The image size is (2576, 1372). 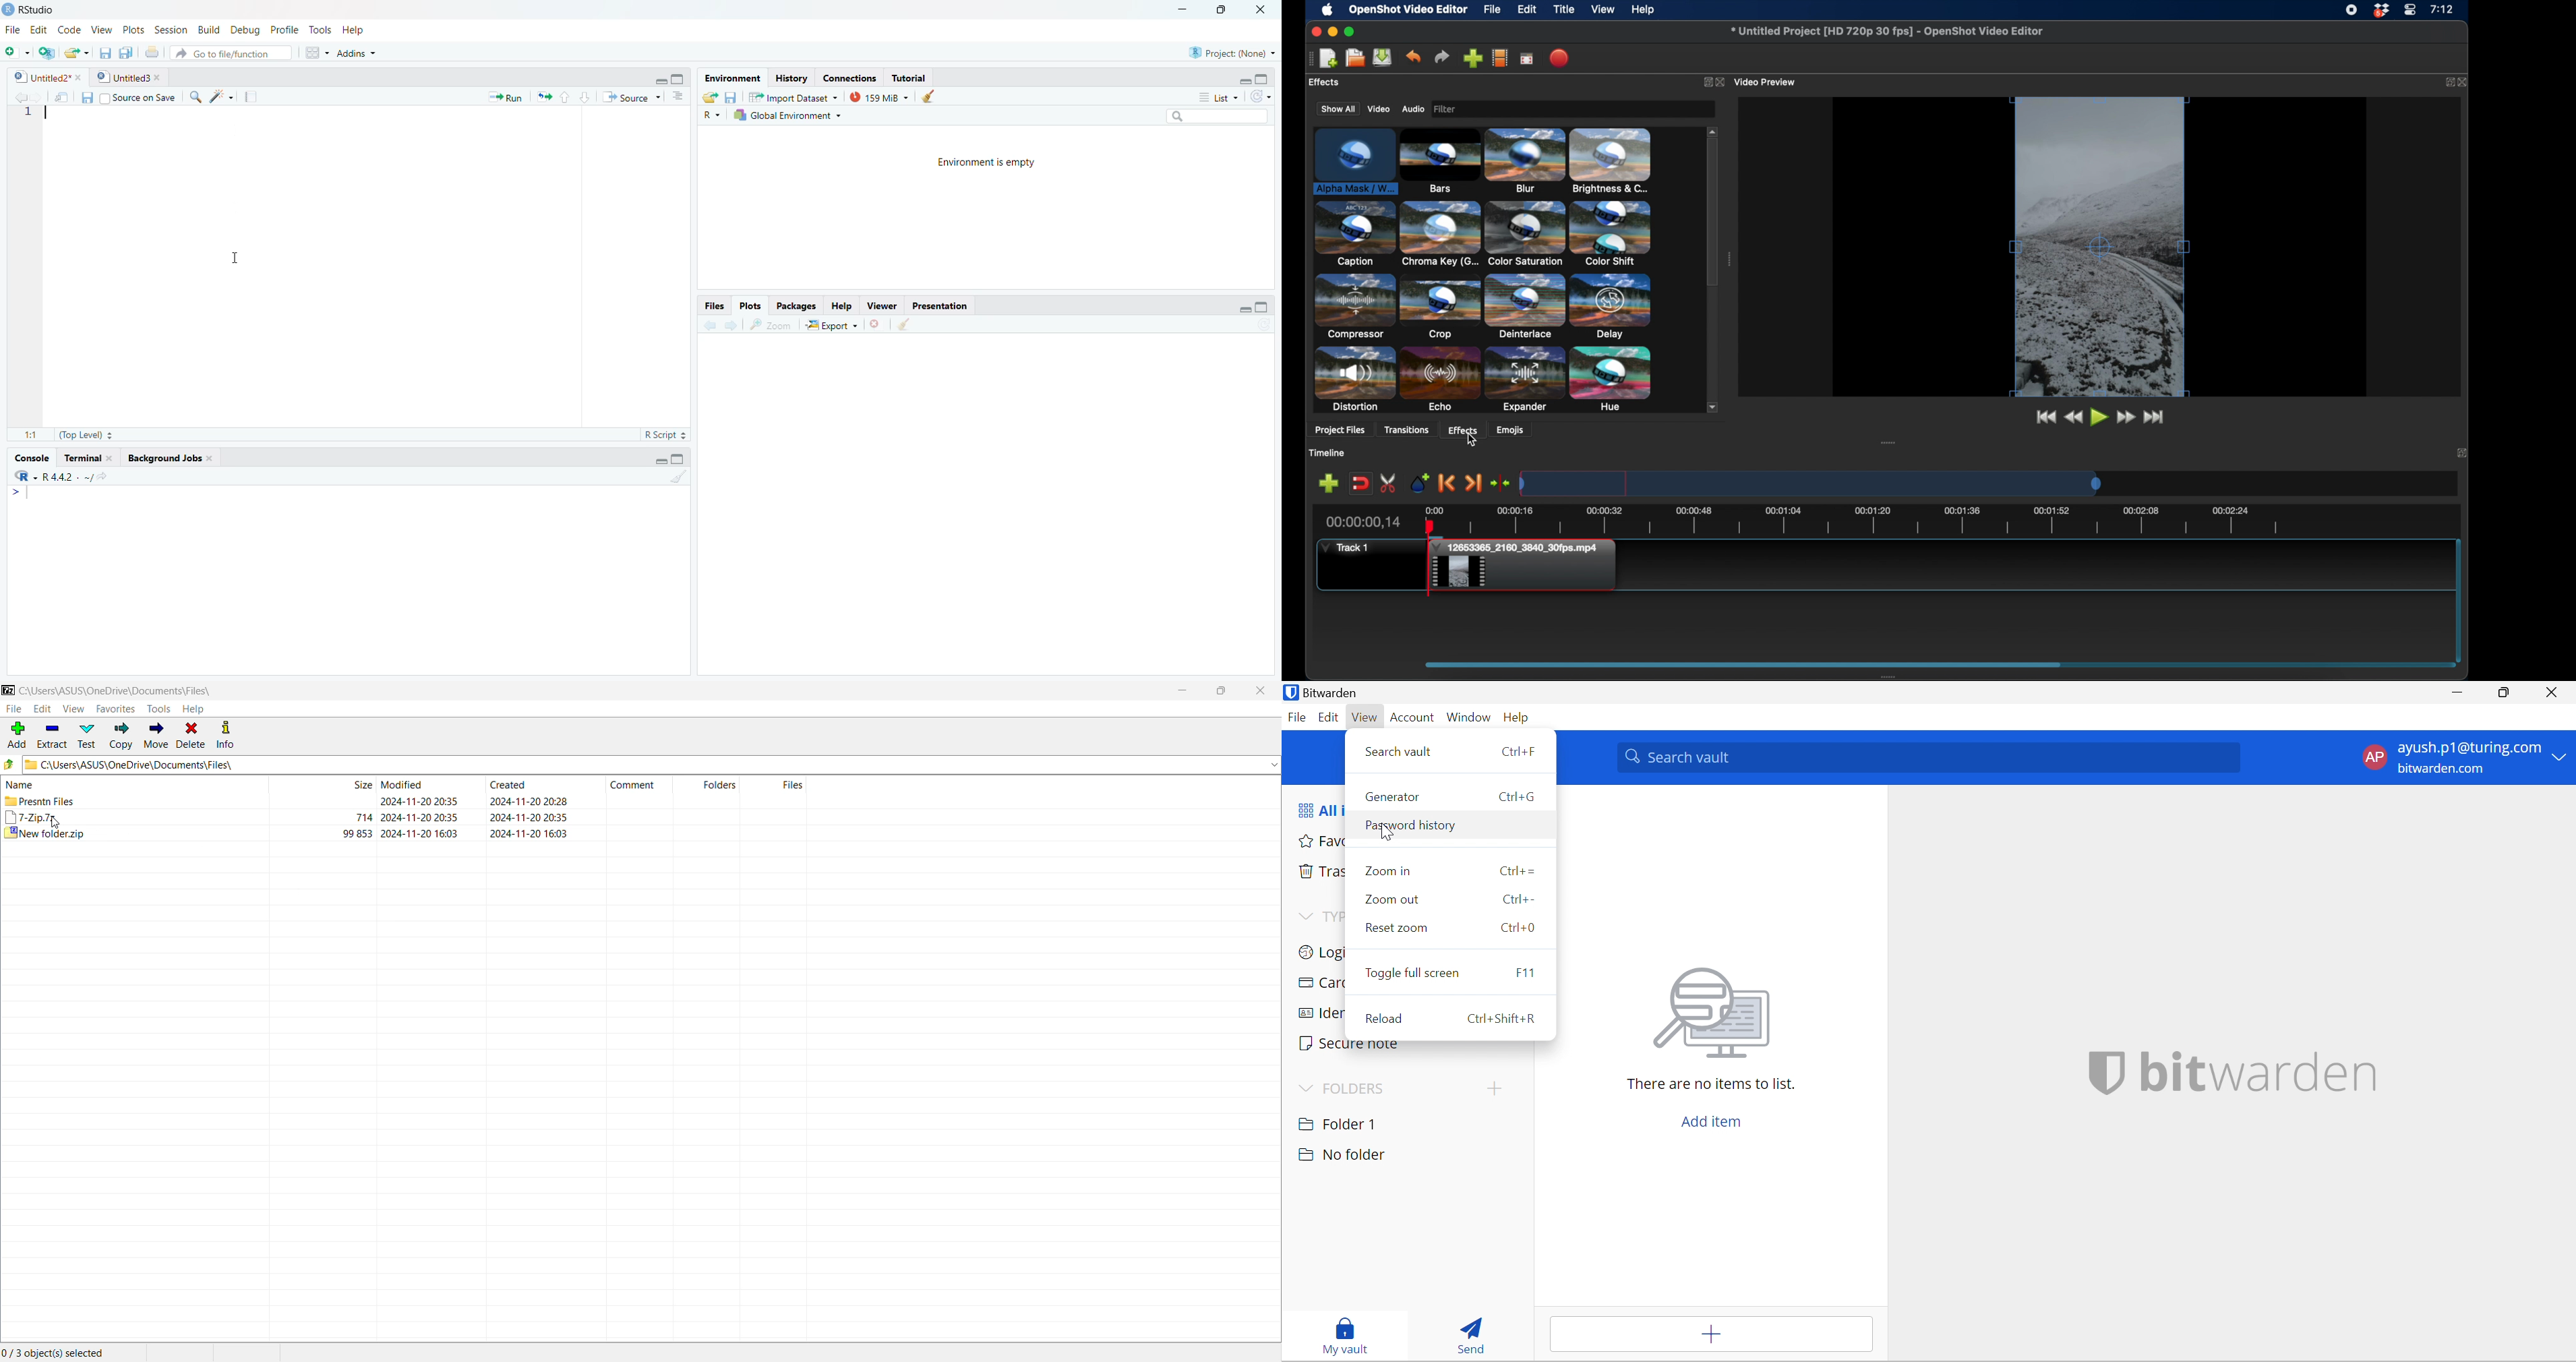 I want to click on Build, so click(x=208, y=30).